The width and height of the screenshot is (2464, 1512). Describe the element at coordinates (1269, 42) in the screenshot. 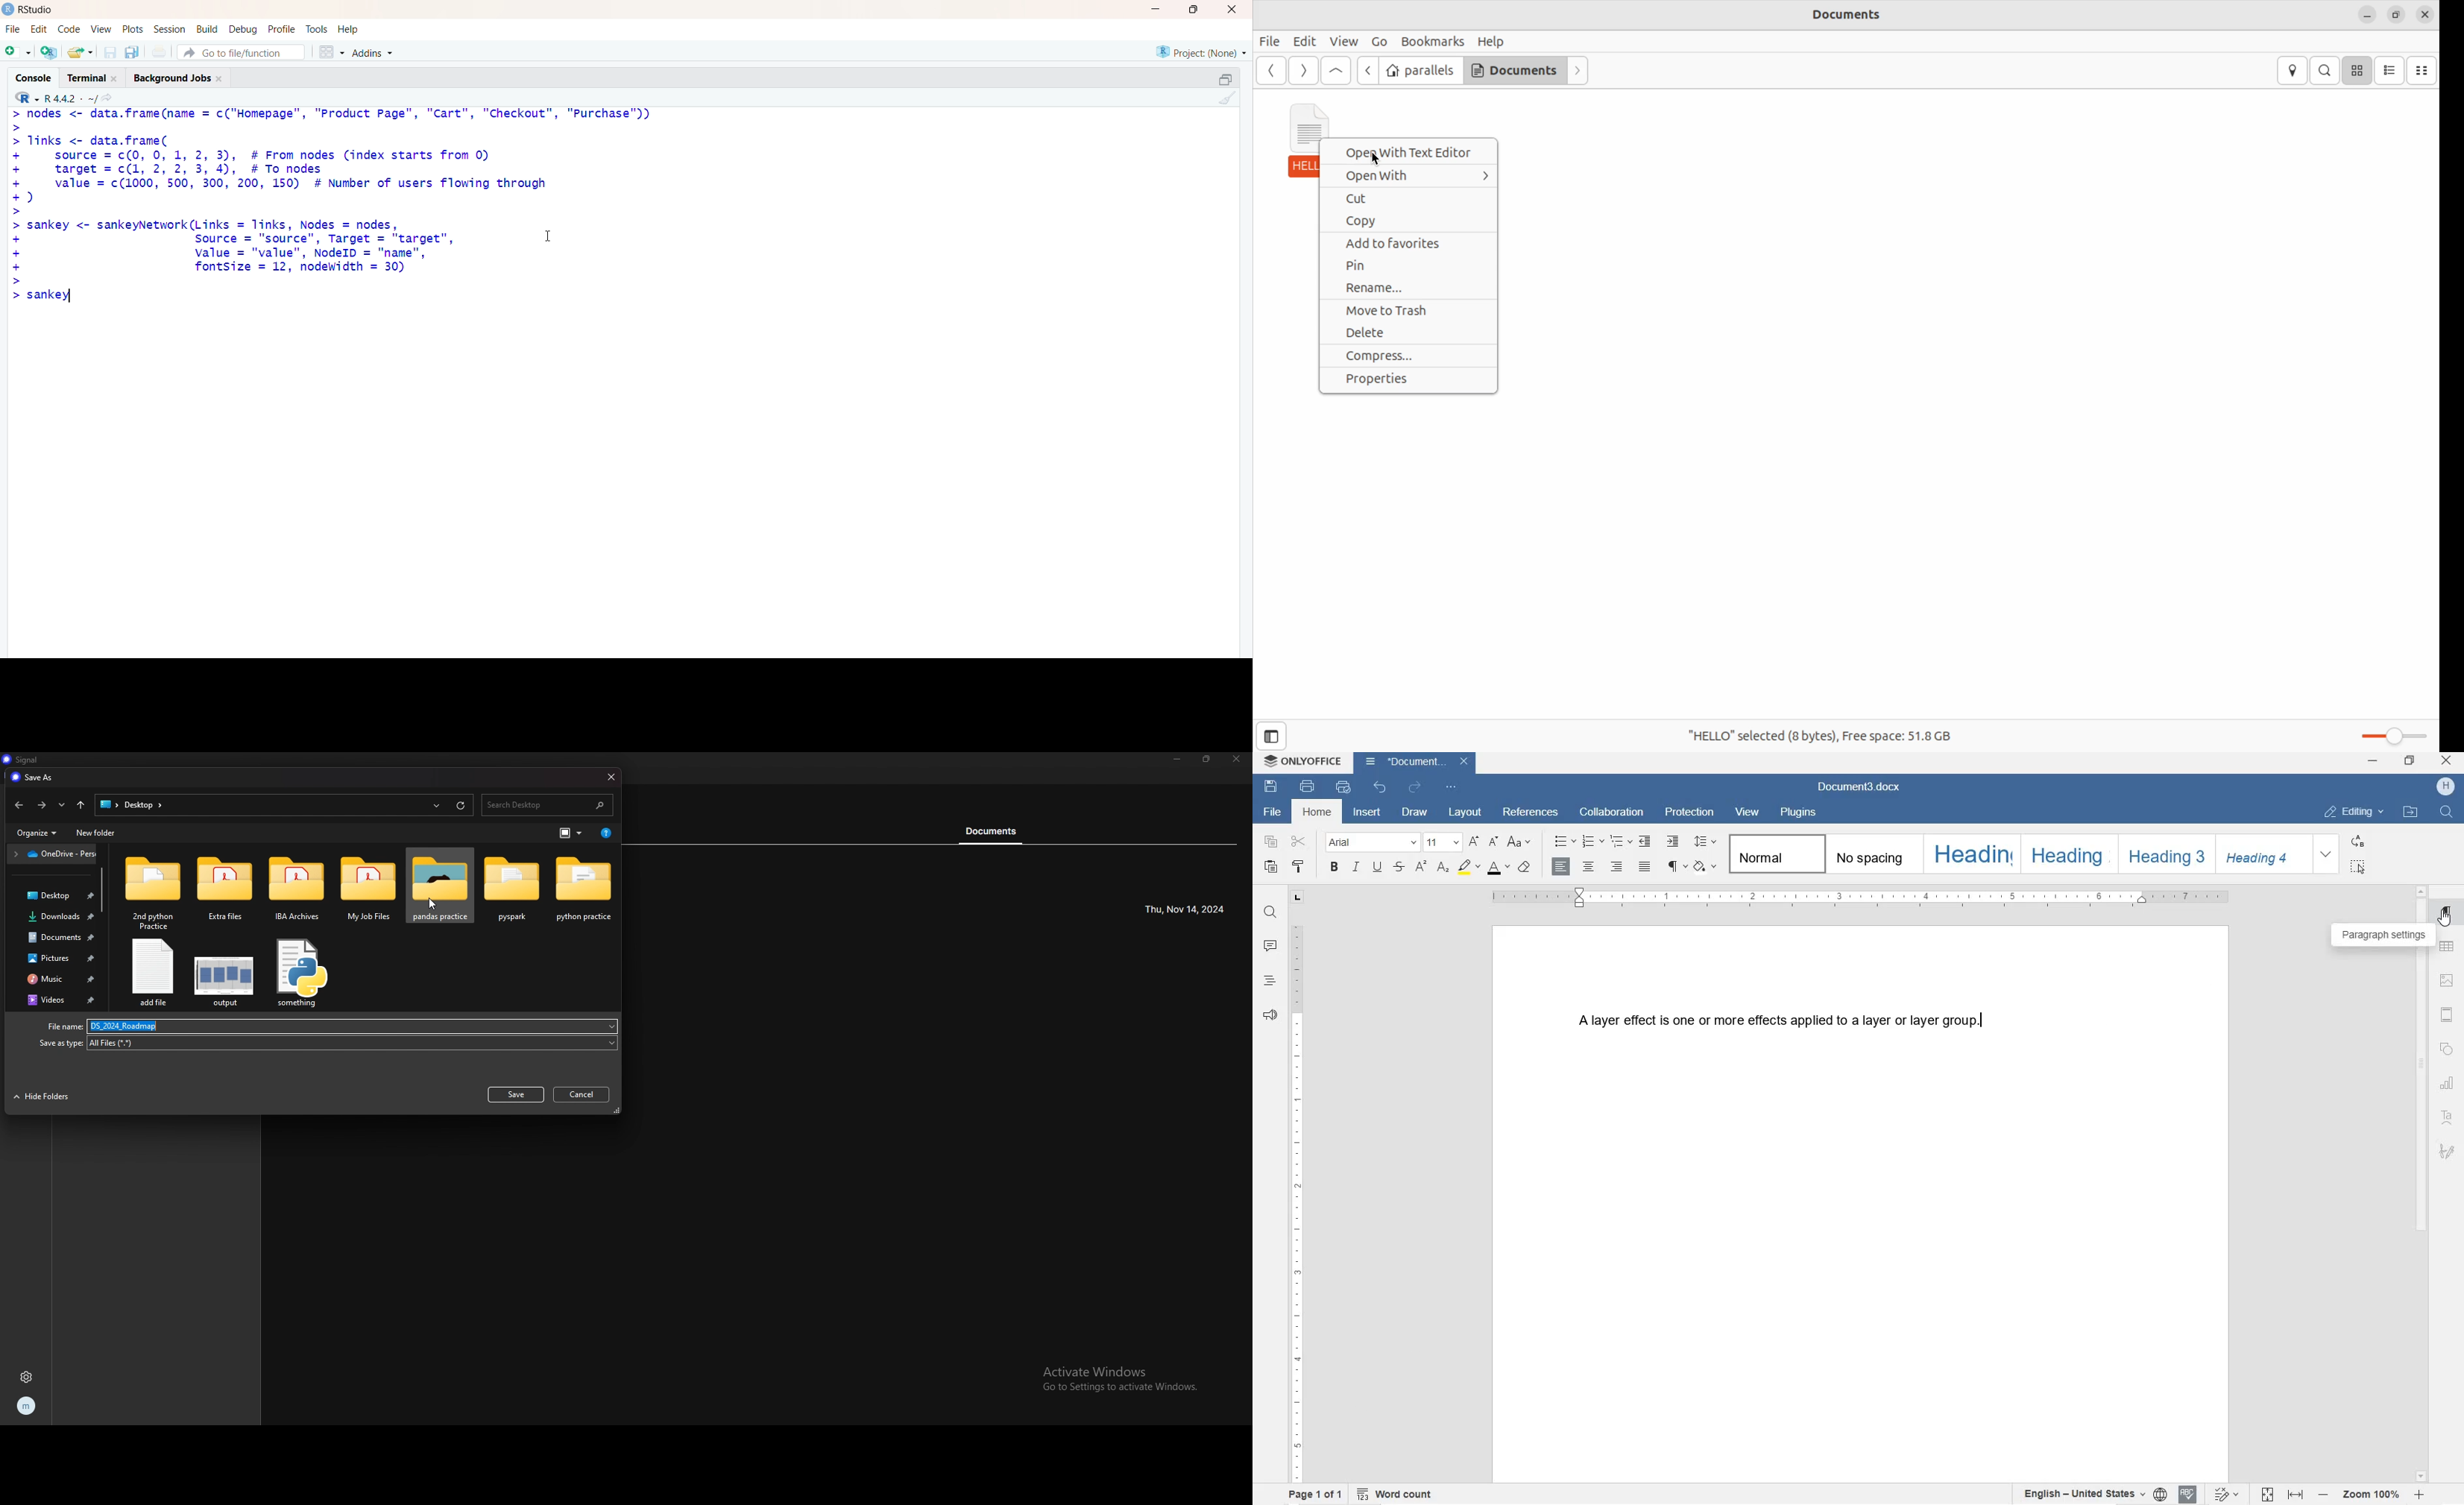

I see `File` at that location.